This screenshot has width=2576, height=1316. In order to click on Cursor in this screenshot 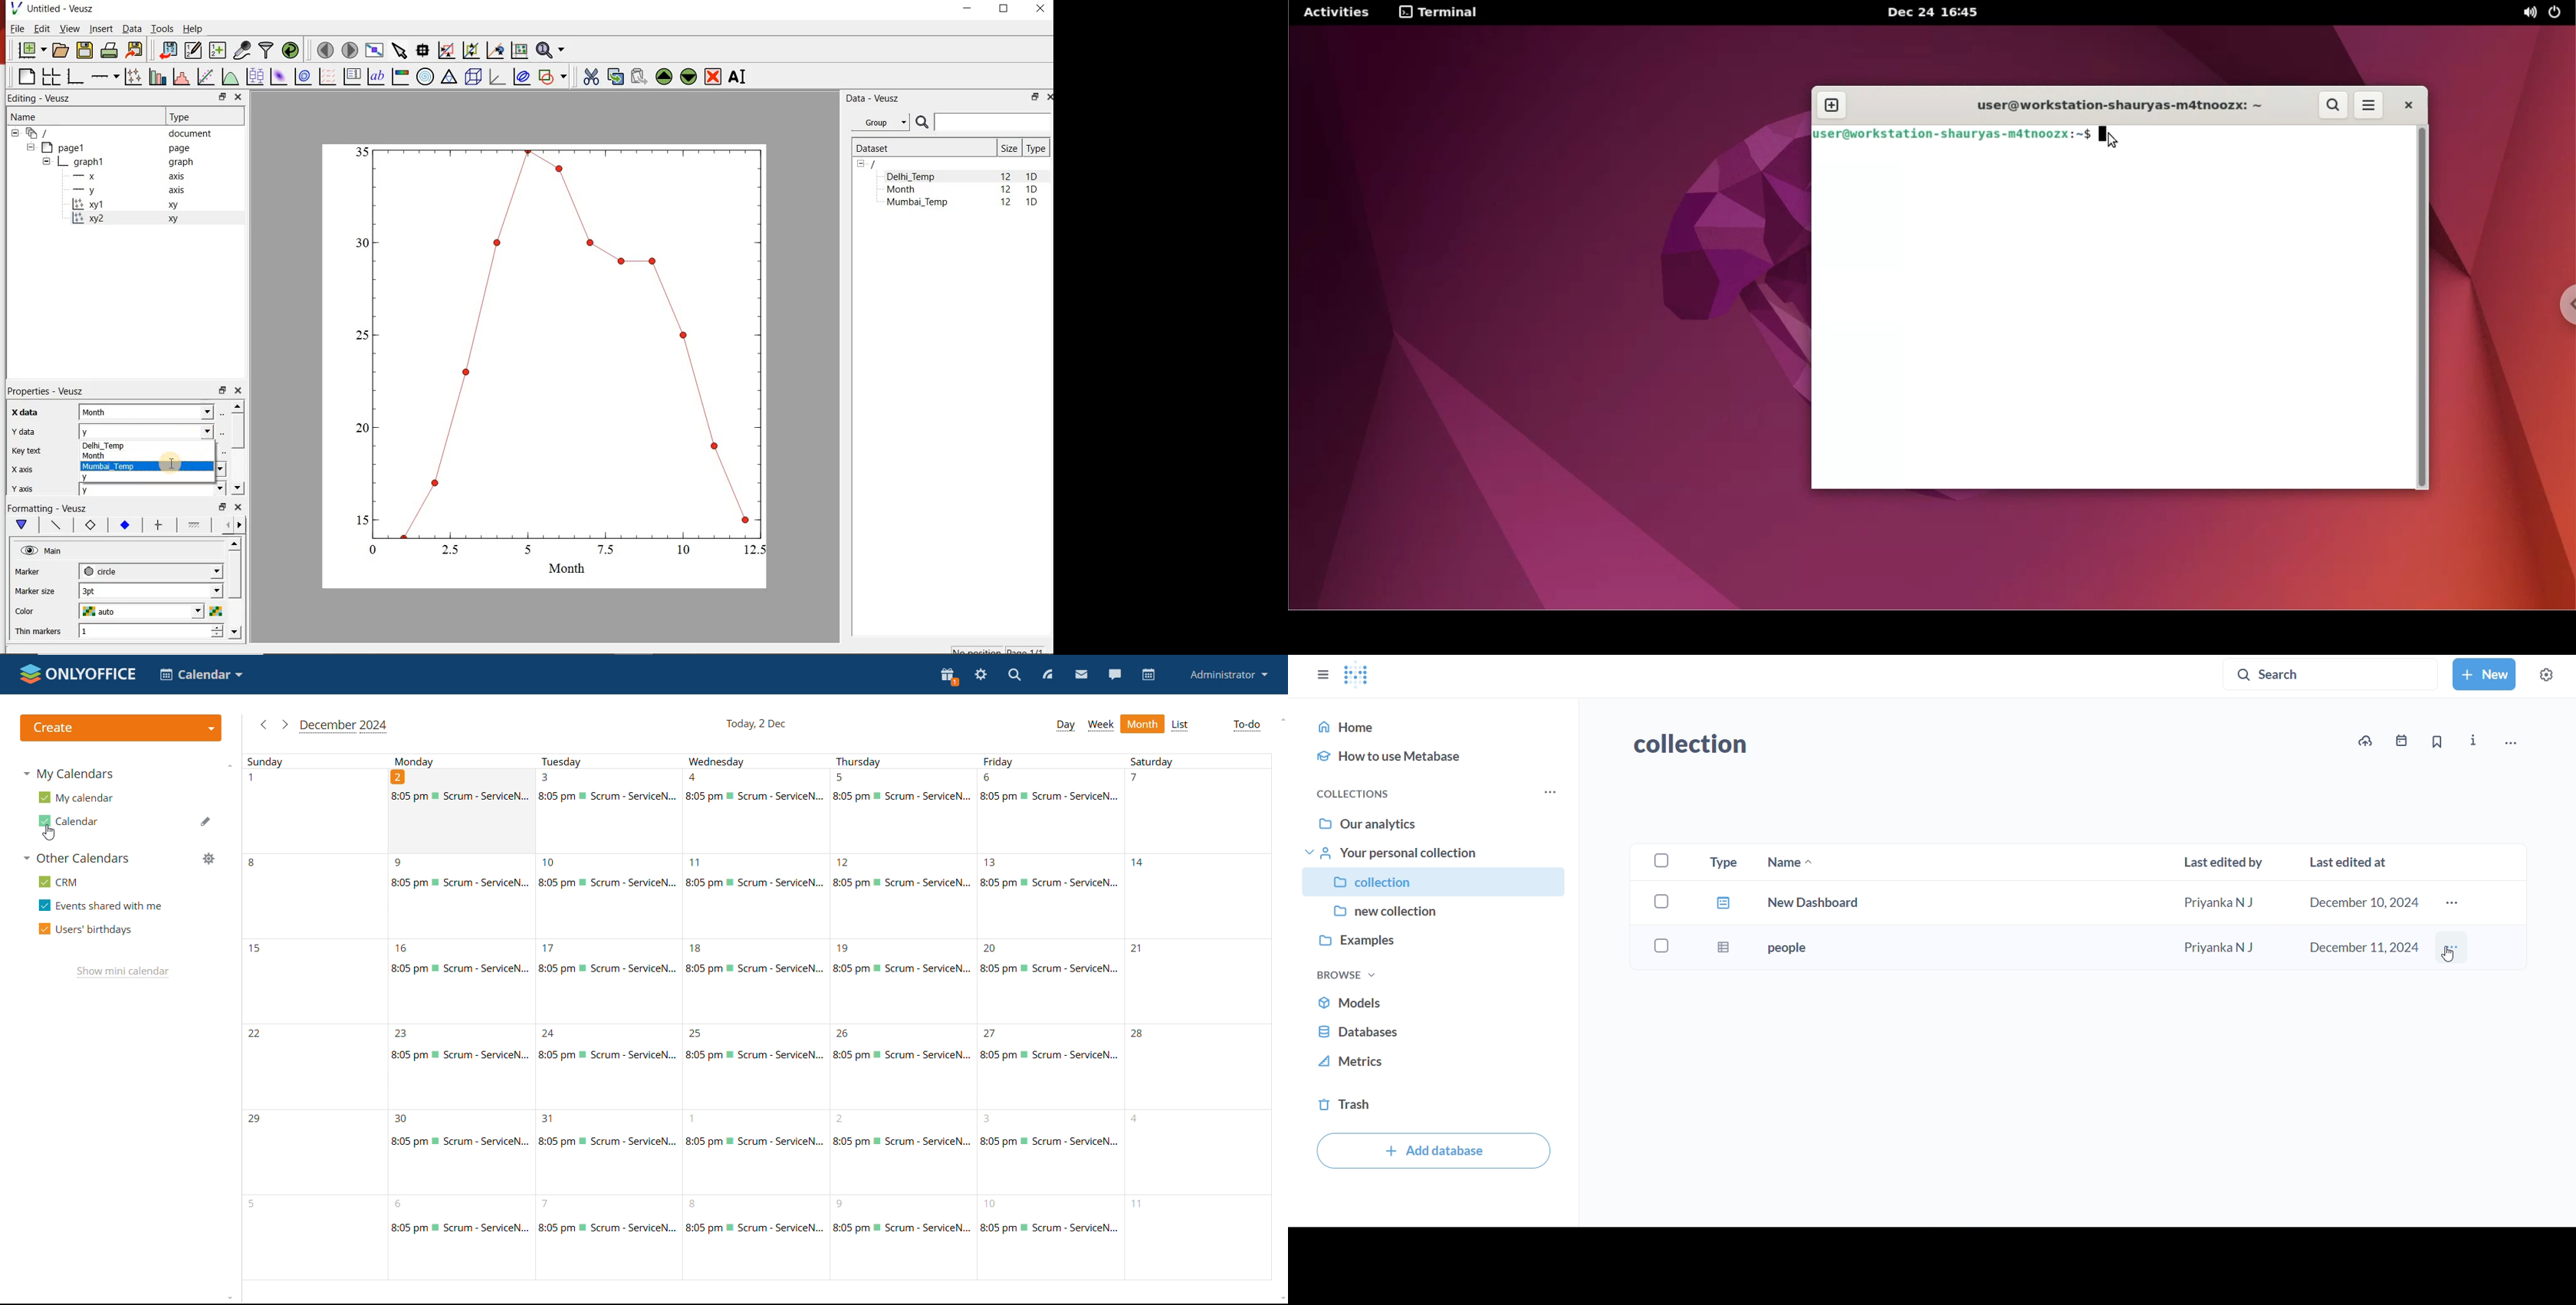, I will do `click(2452, 955)`.